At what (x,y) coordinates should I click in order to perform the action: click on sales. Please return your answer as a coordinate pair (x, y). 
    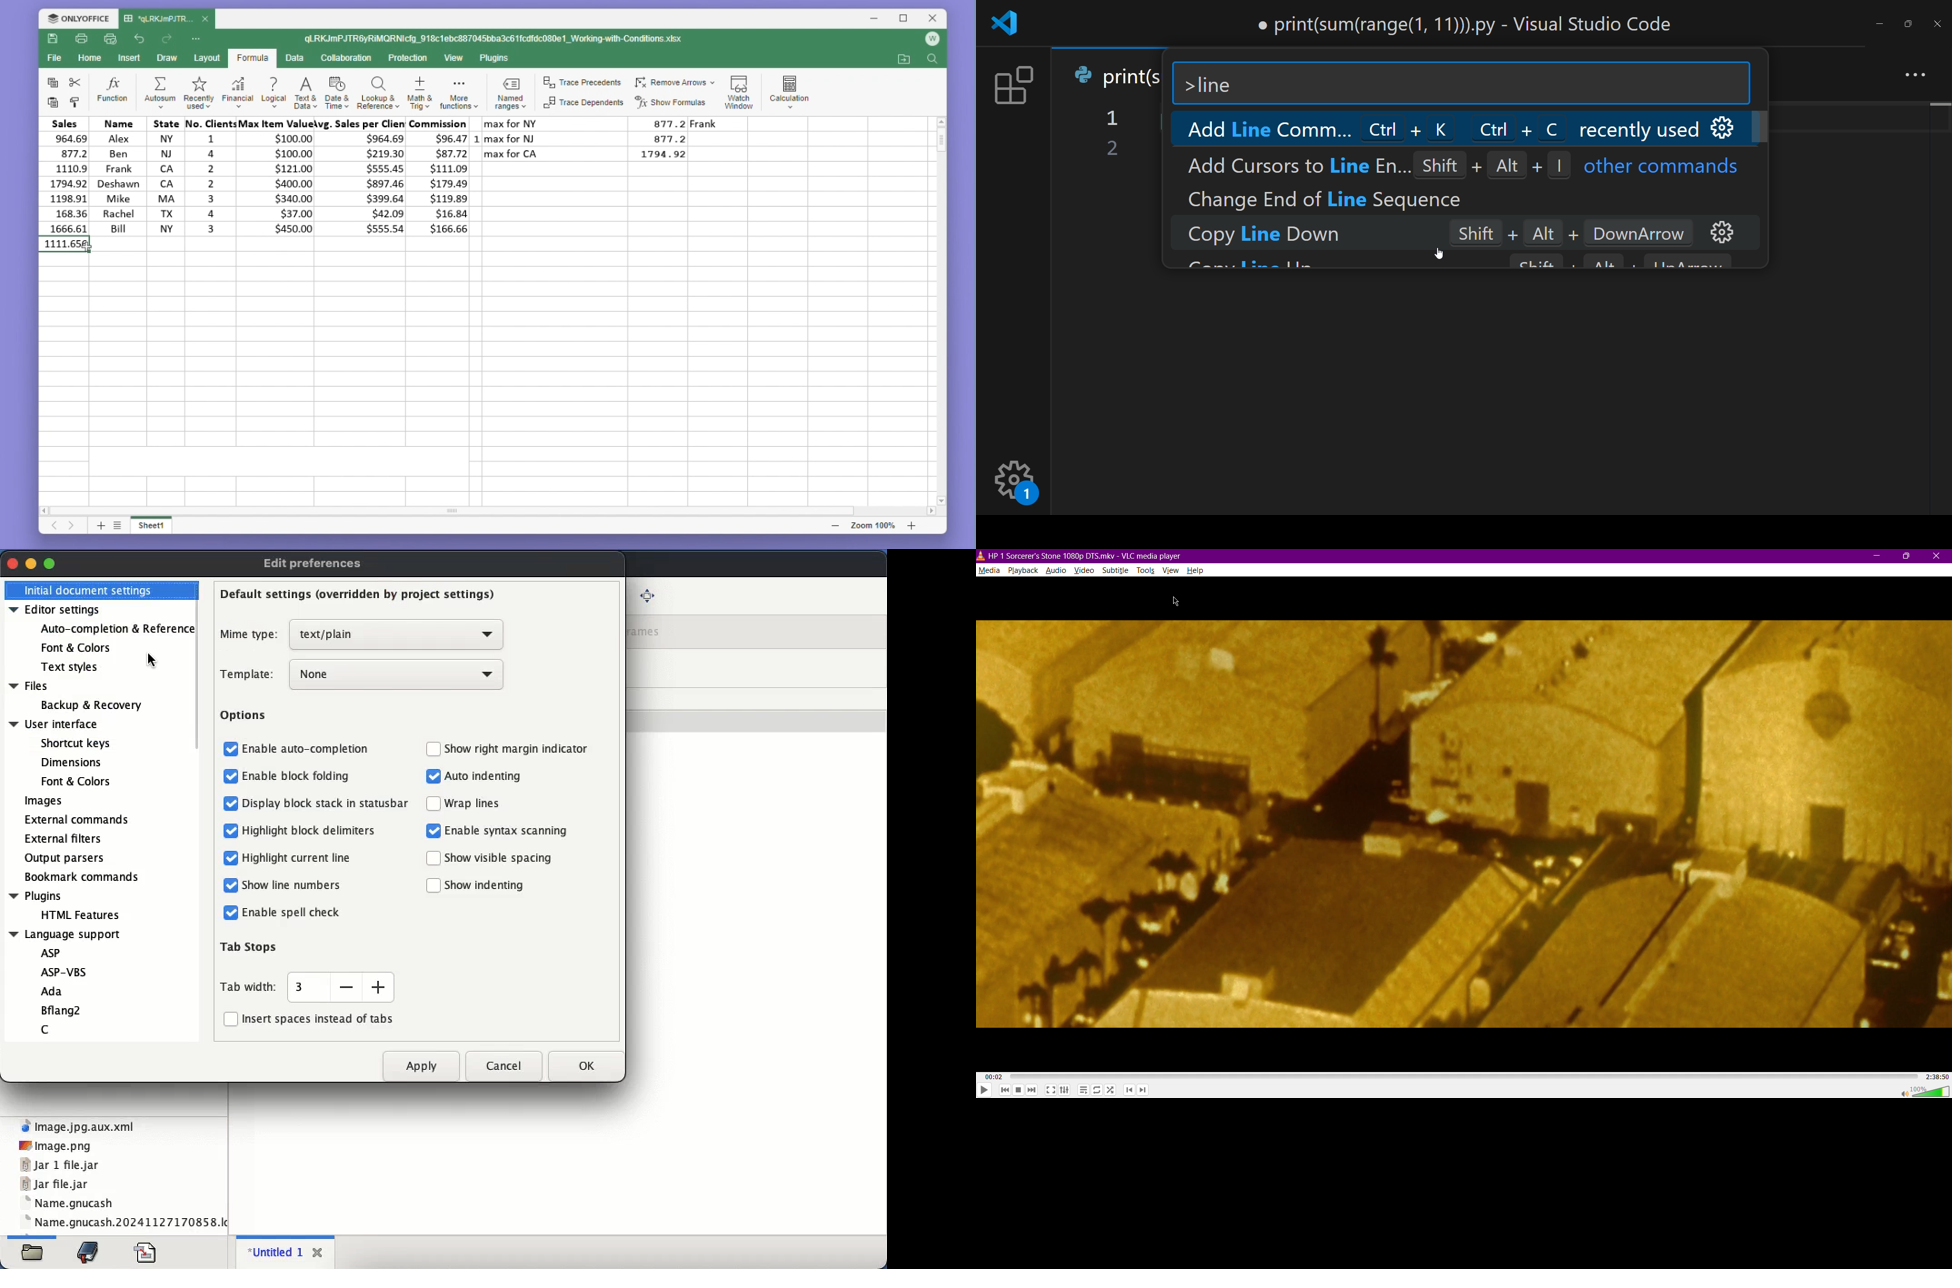
    Looking at the image, I should click on (66, 175).